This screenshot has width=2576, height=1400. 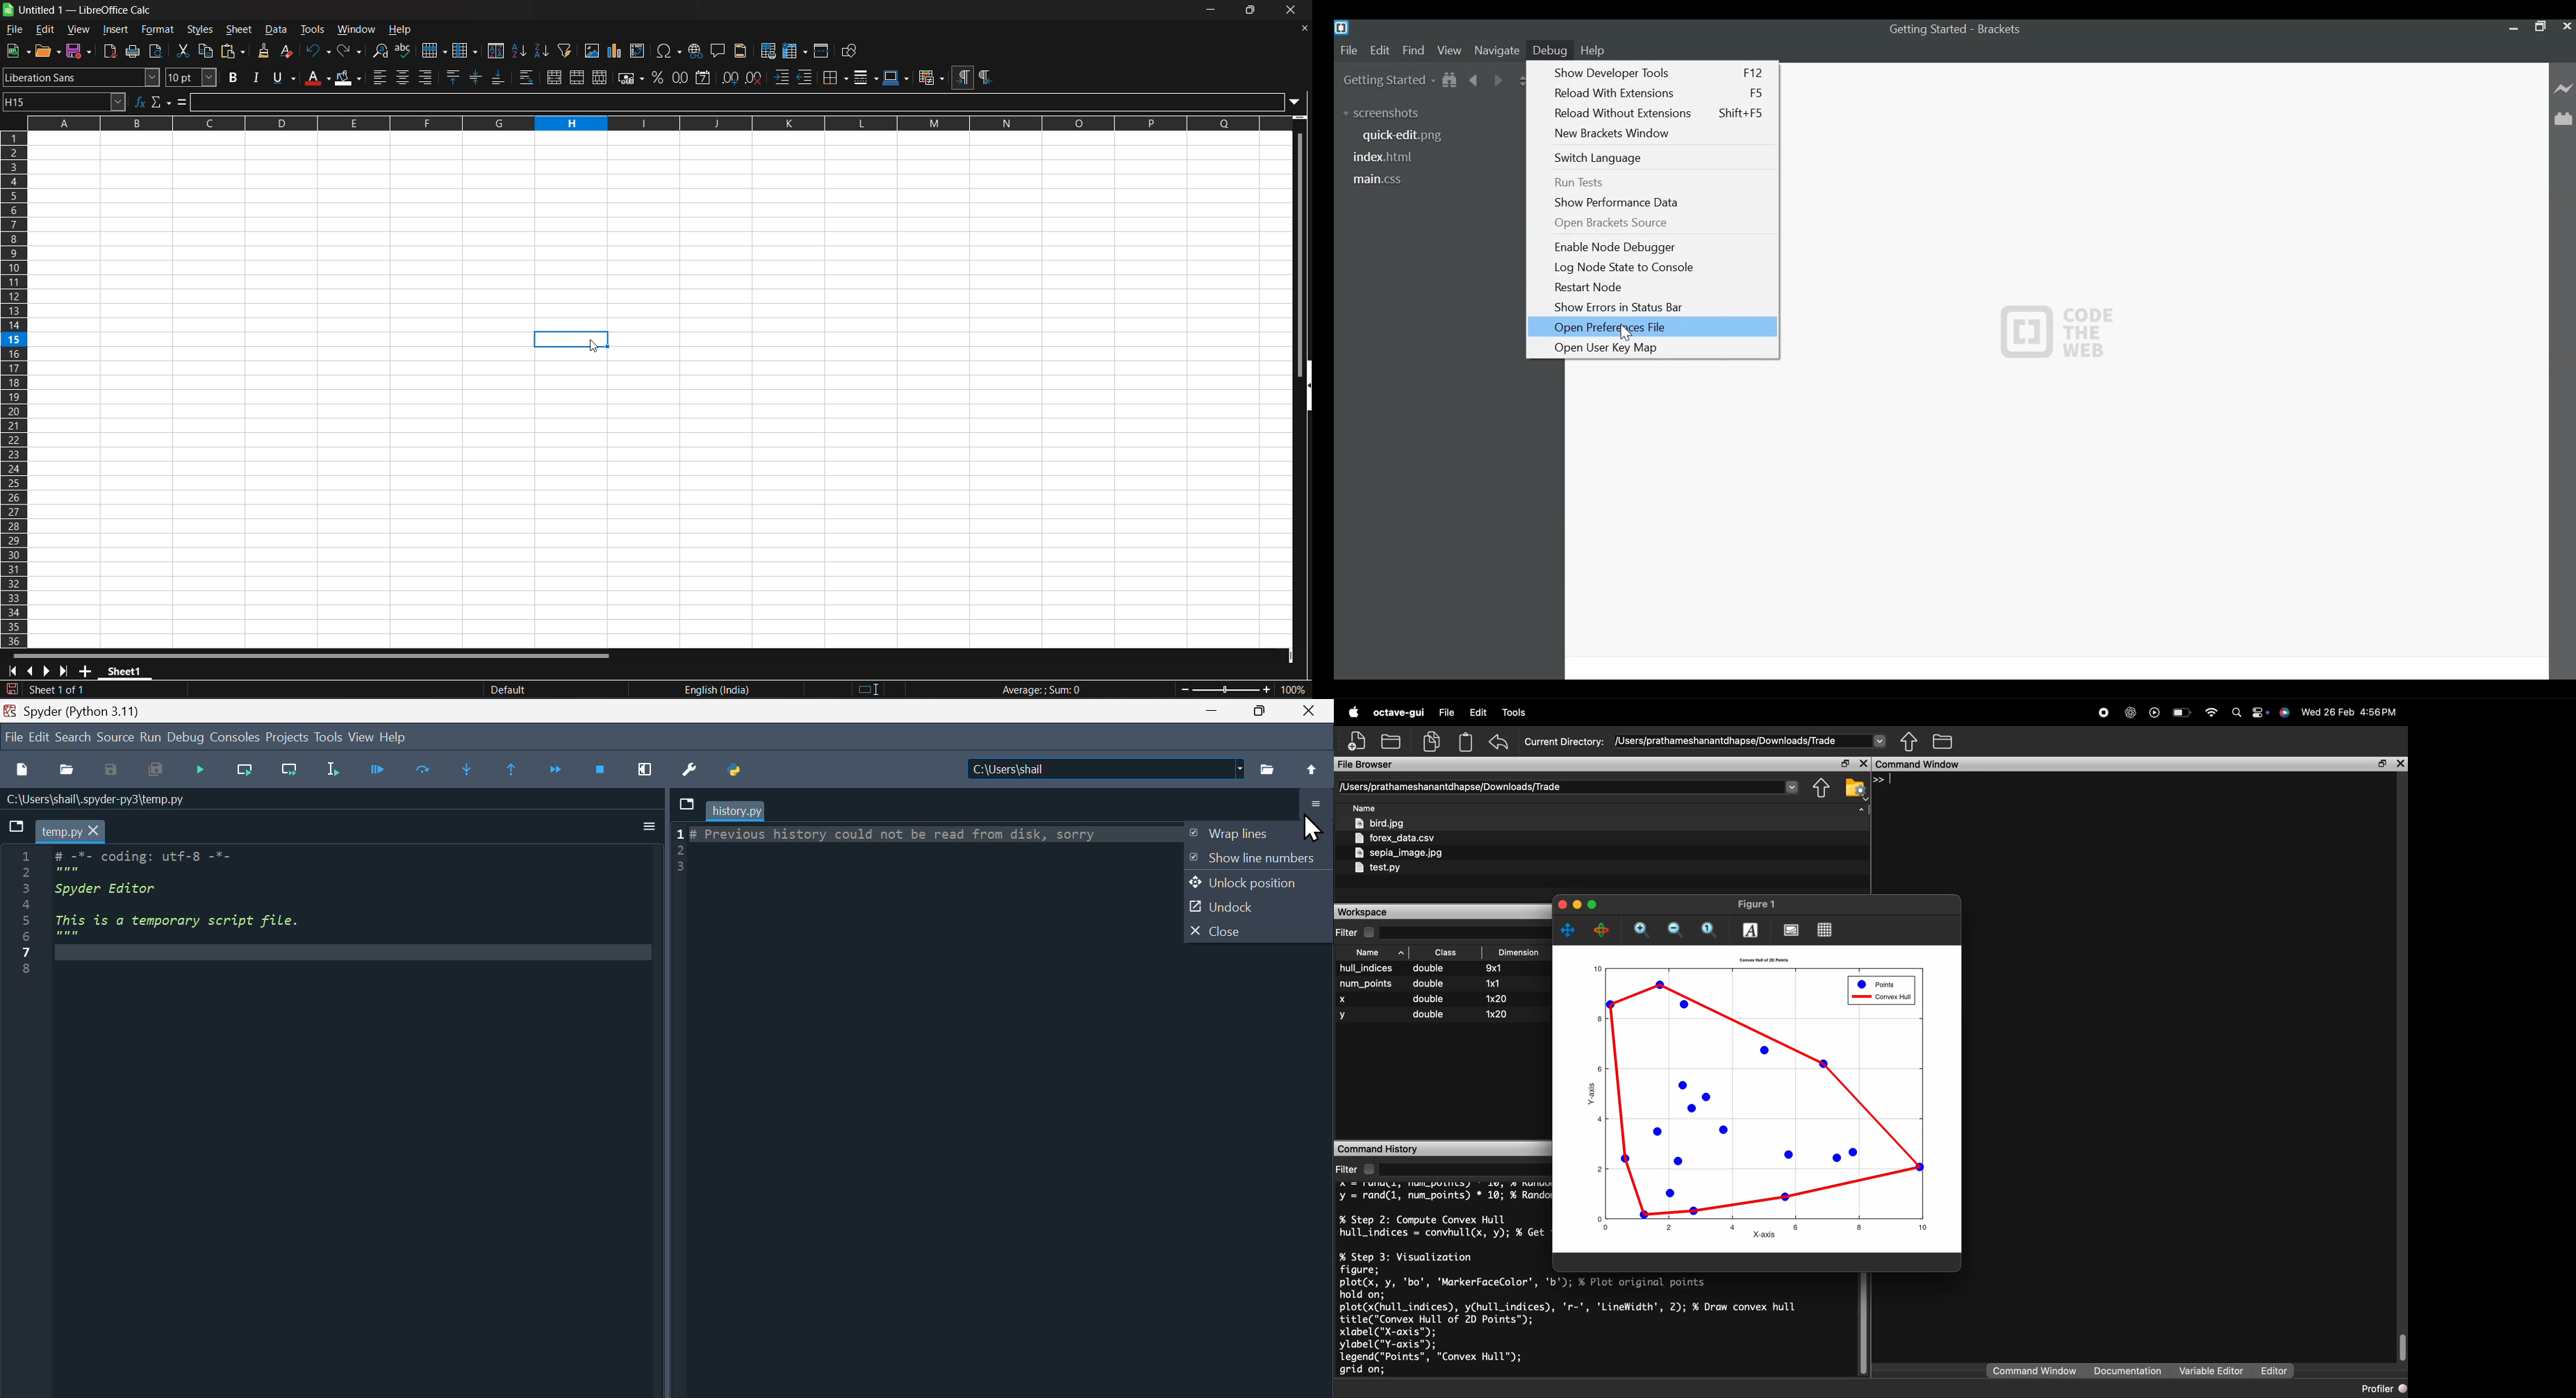 I want to click on Name ^, so click(x=1380, y=952).